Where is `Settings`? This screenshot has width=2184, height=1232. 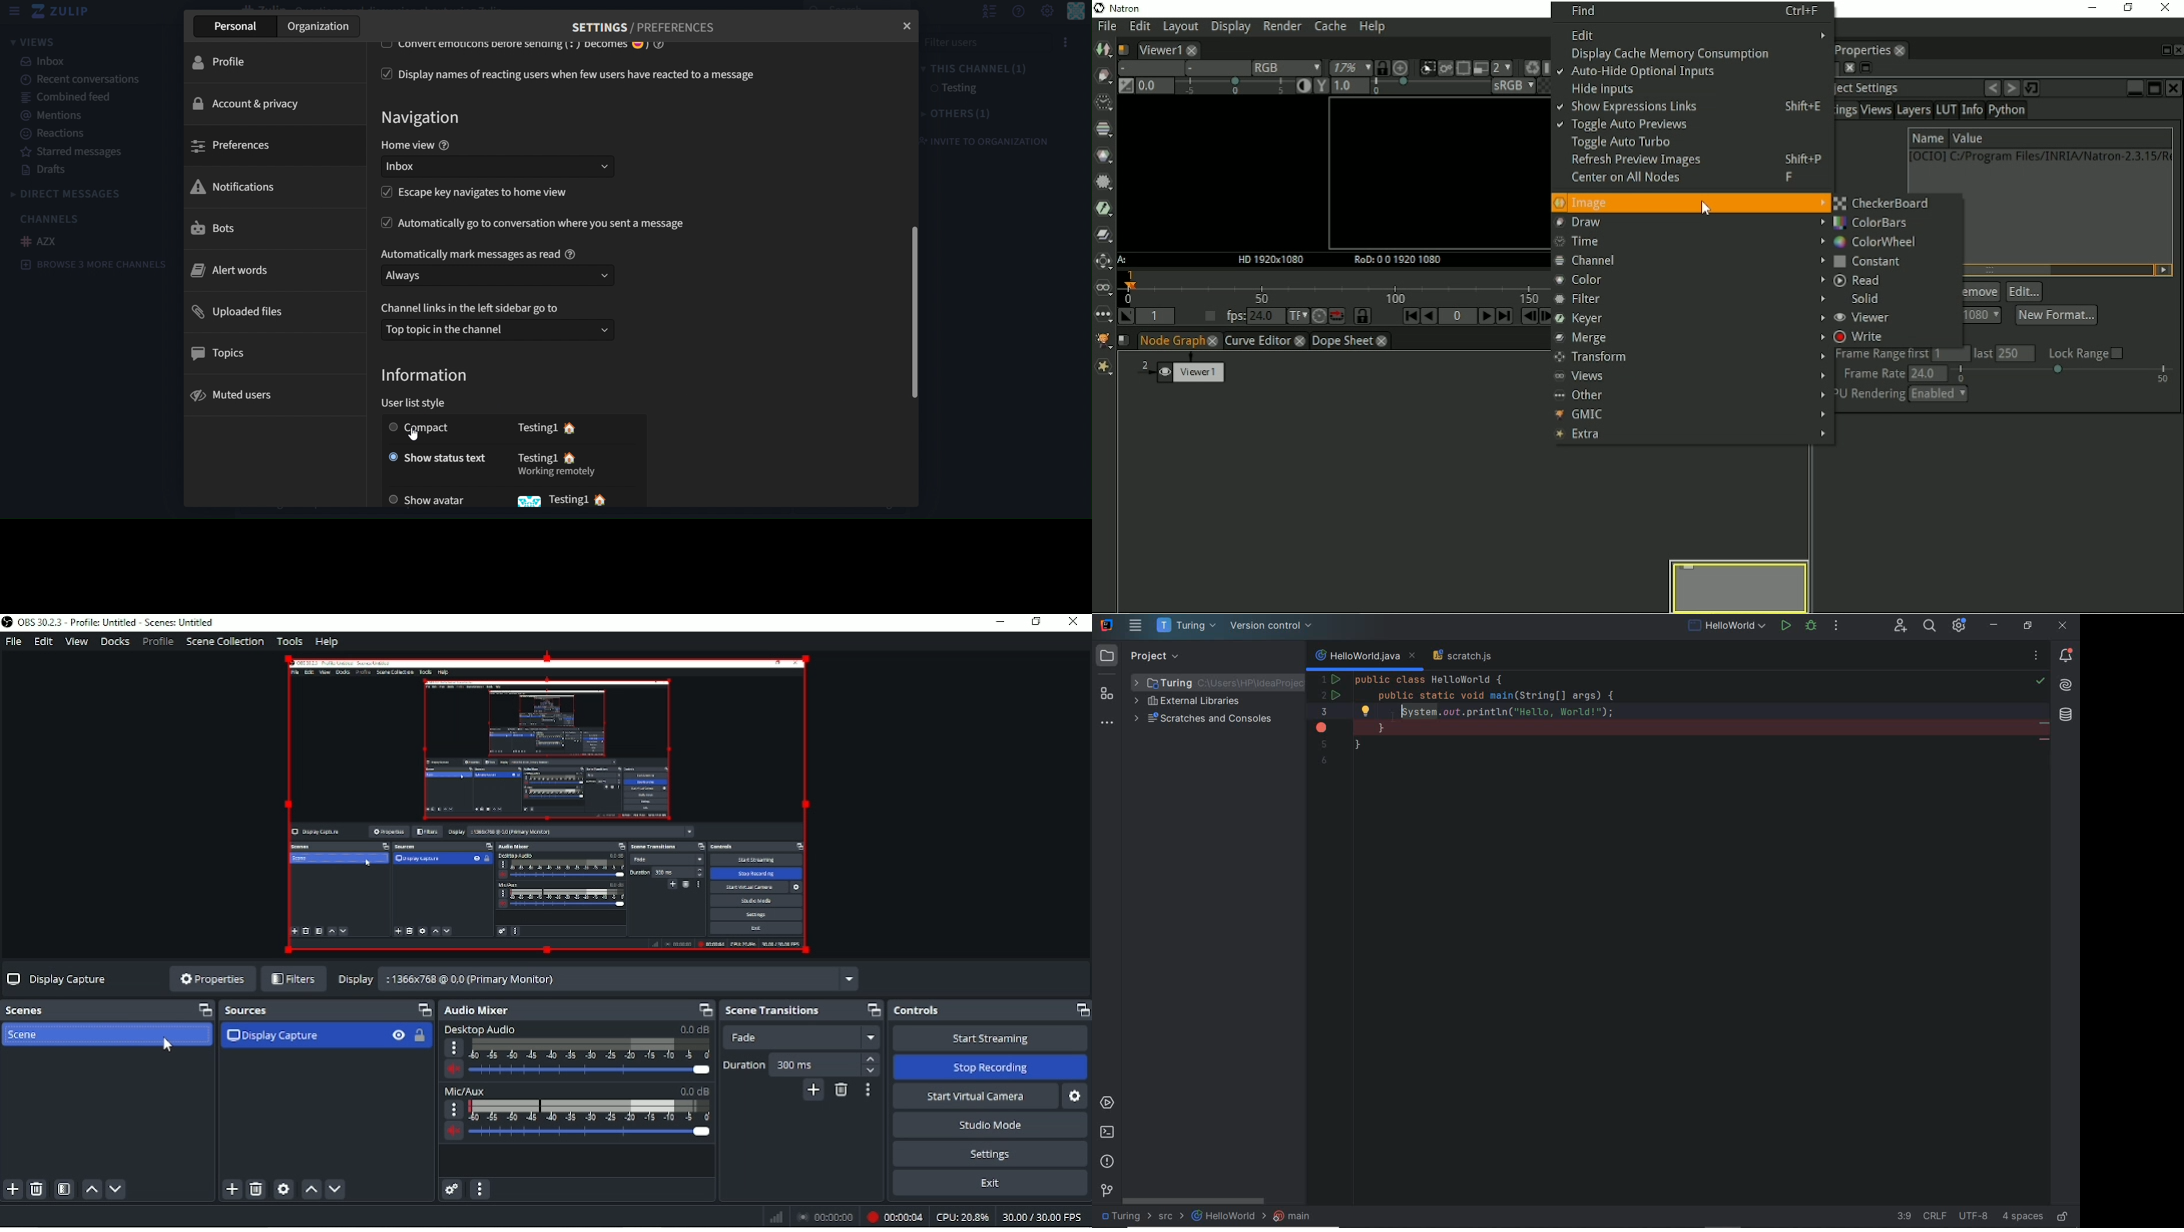 Settings is located at coordinates (992, 1154).